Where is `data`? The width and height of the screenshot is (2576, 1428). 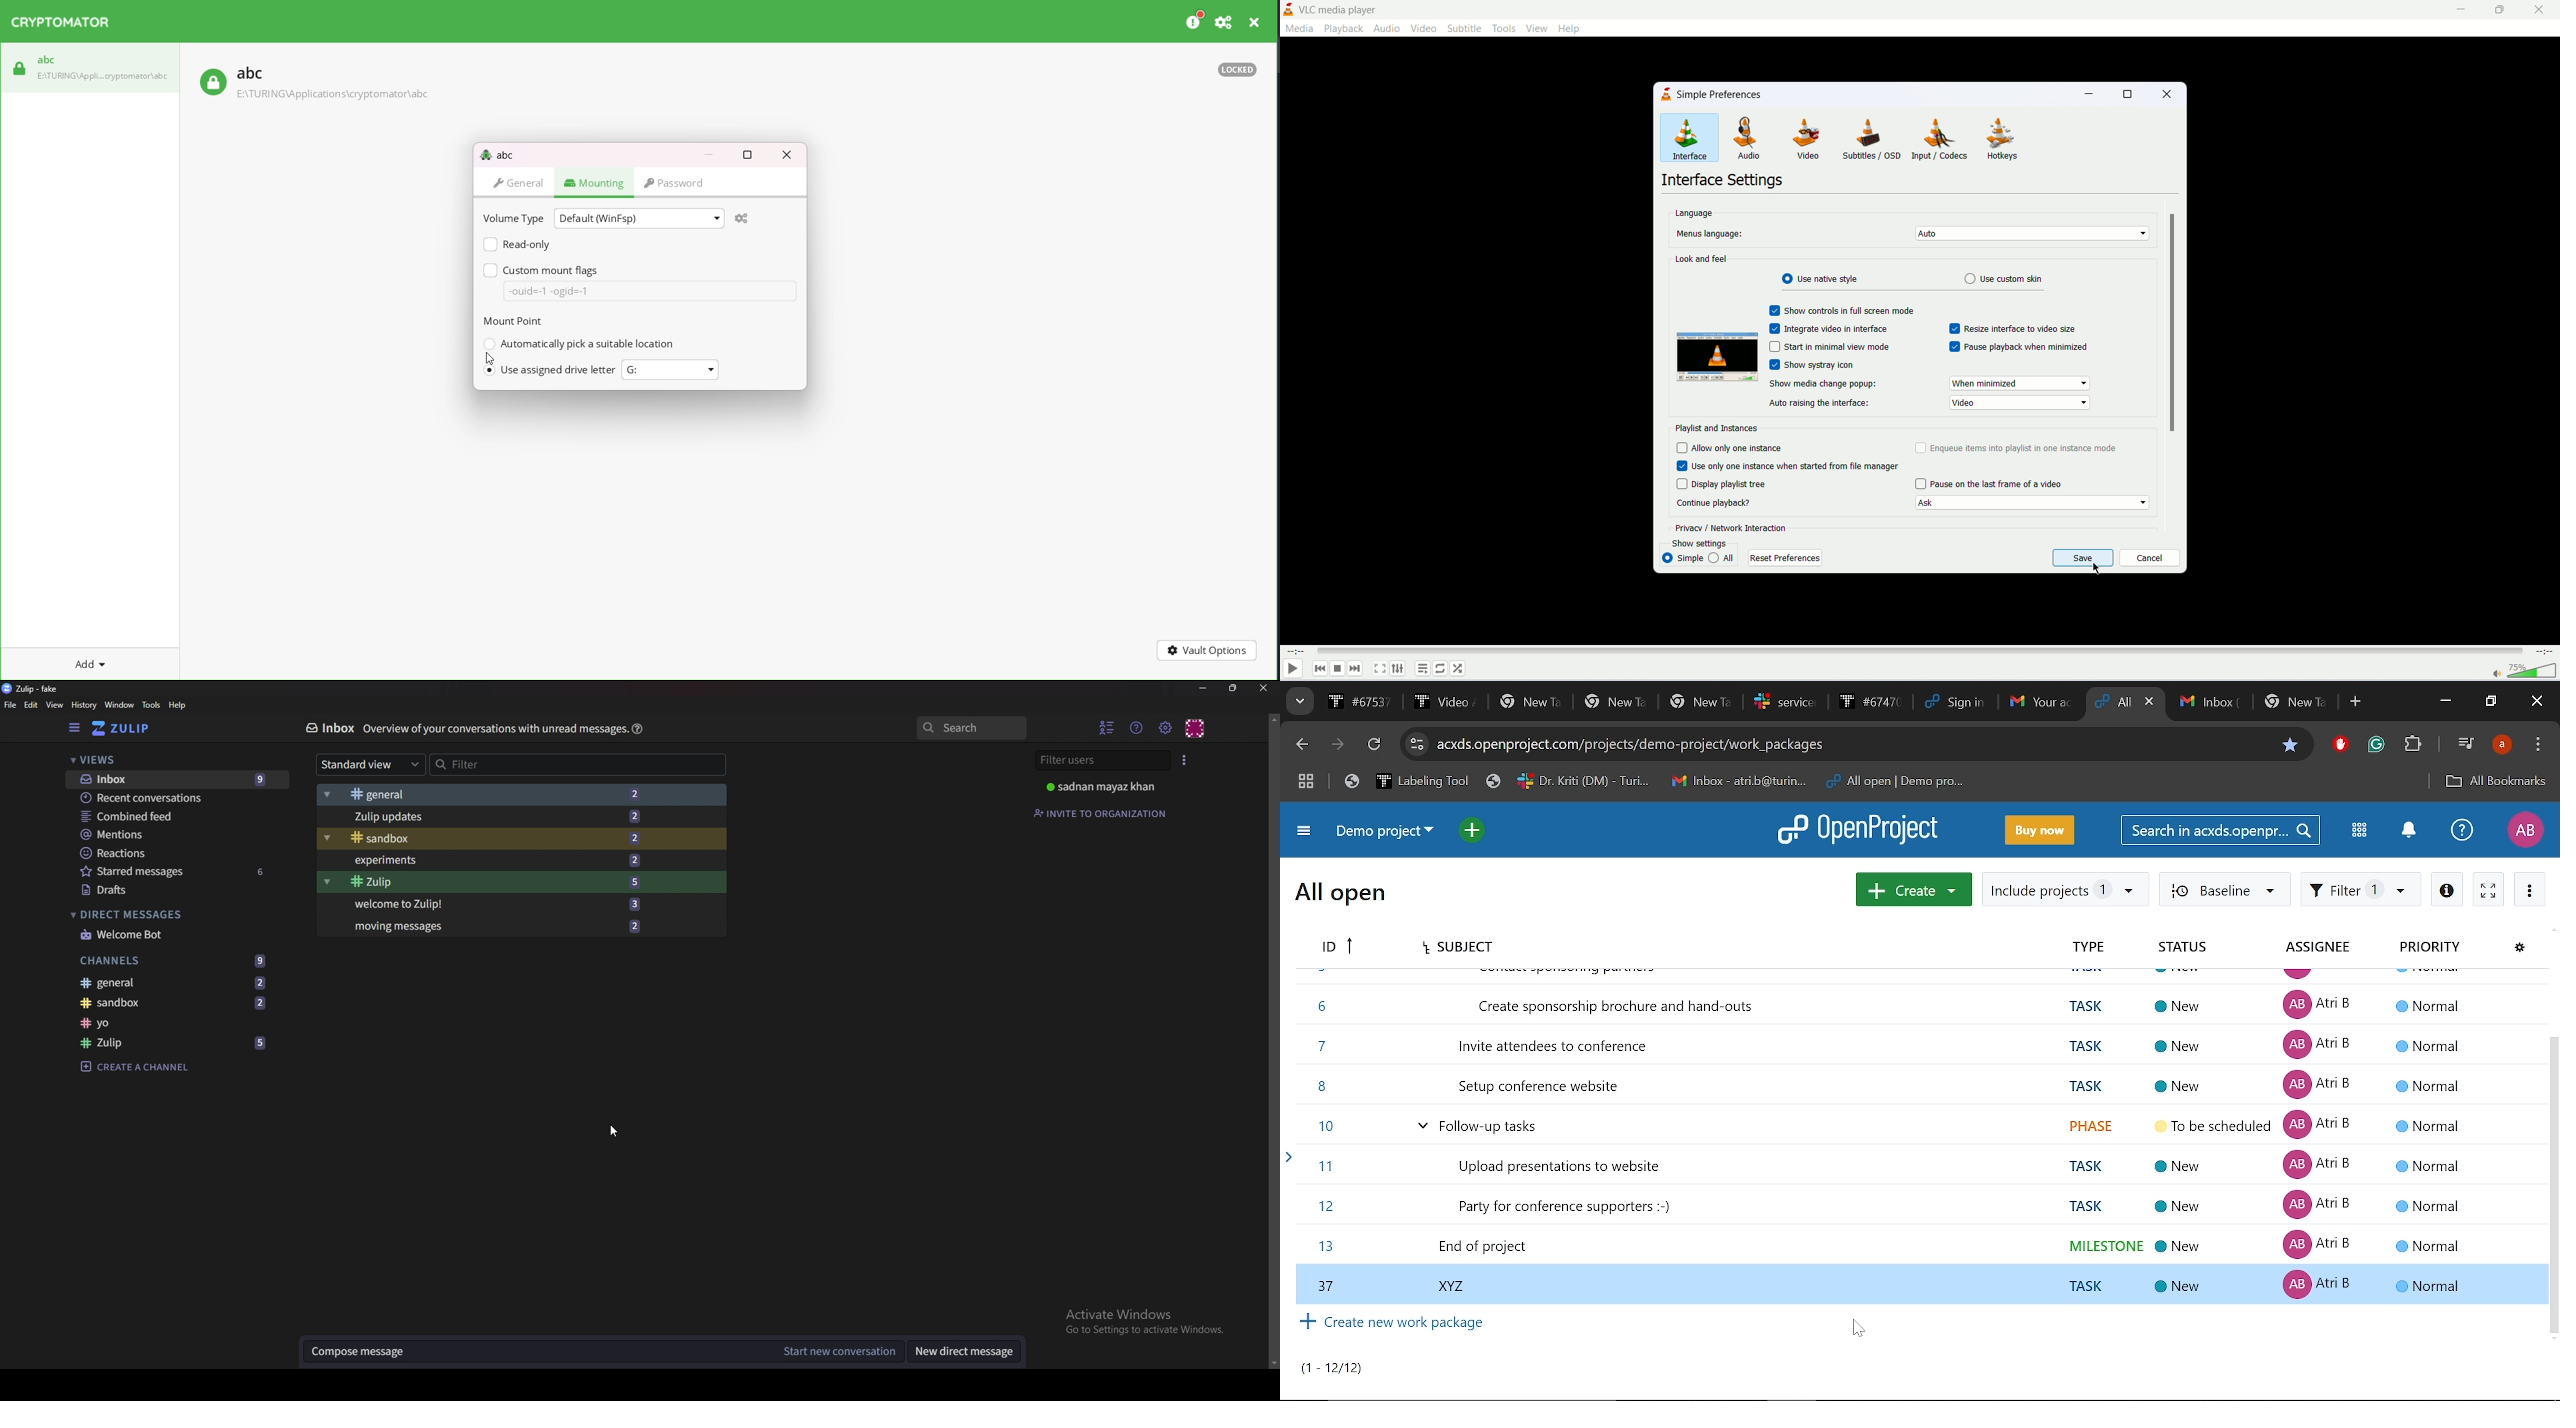 data is located at coordinates (650, 291).